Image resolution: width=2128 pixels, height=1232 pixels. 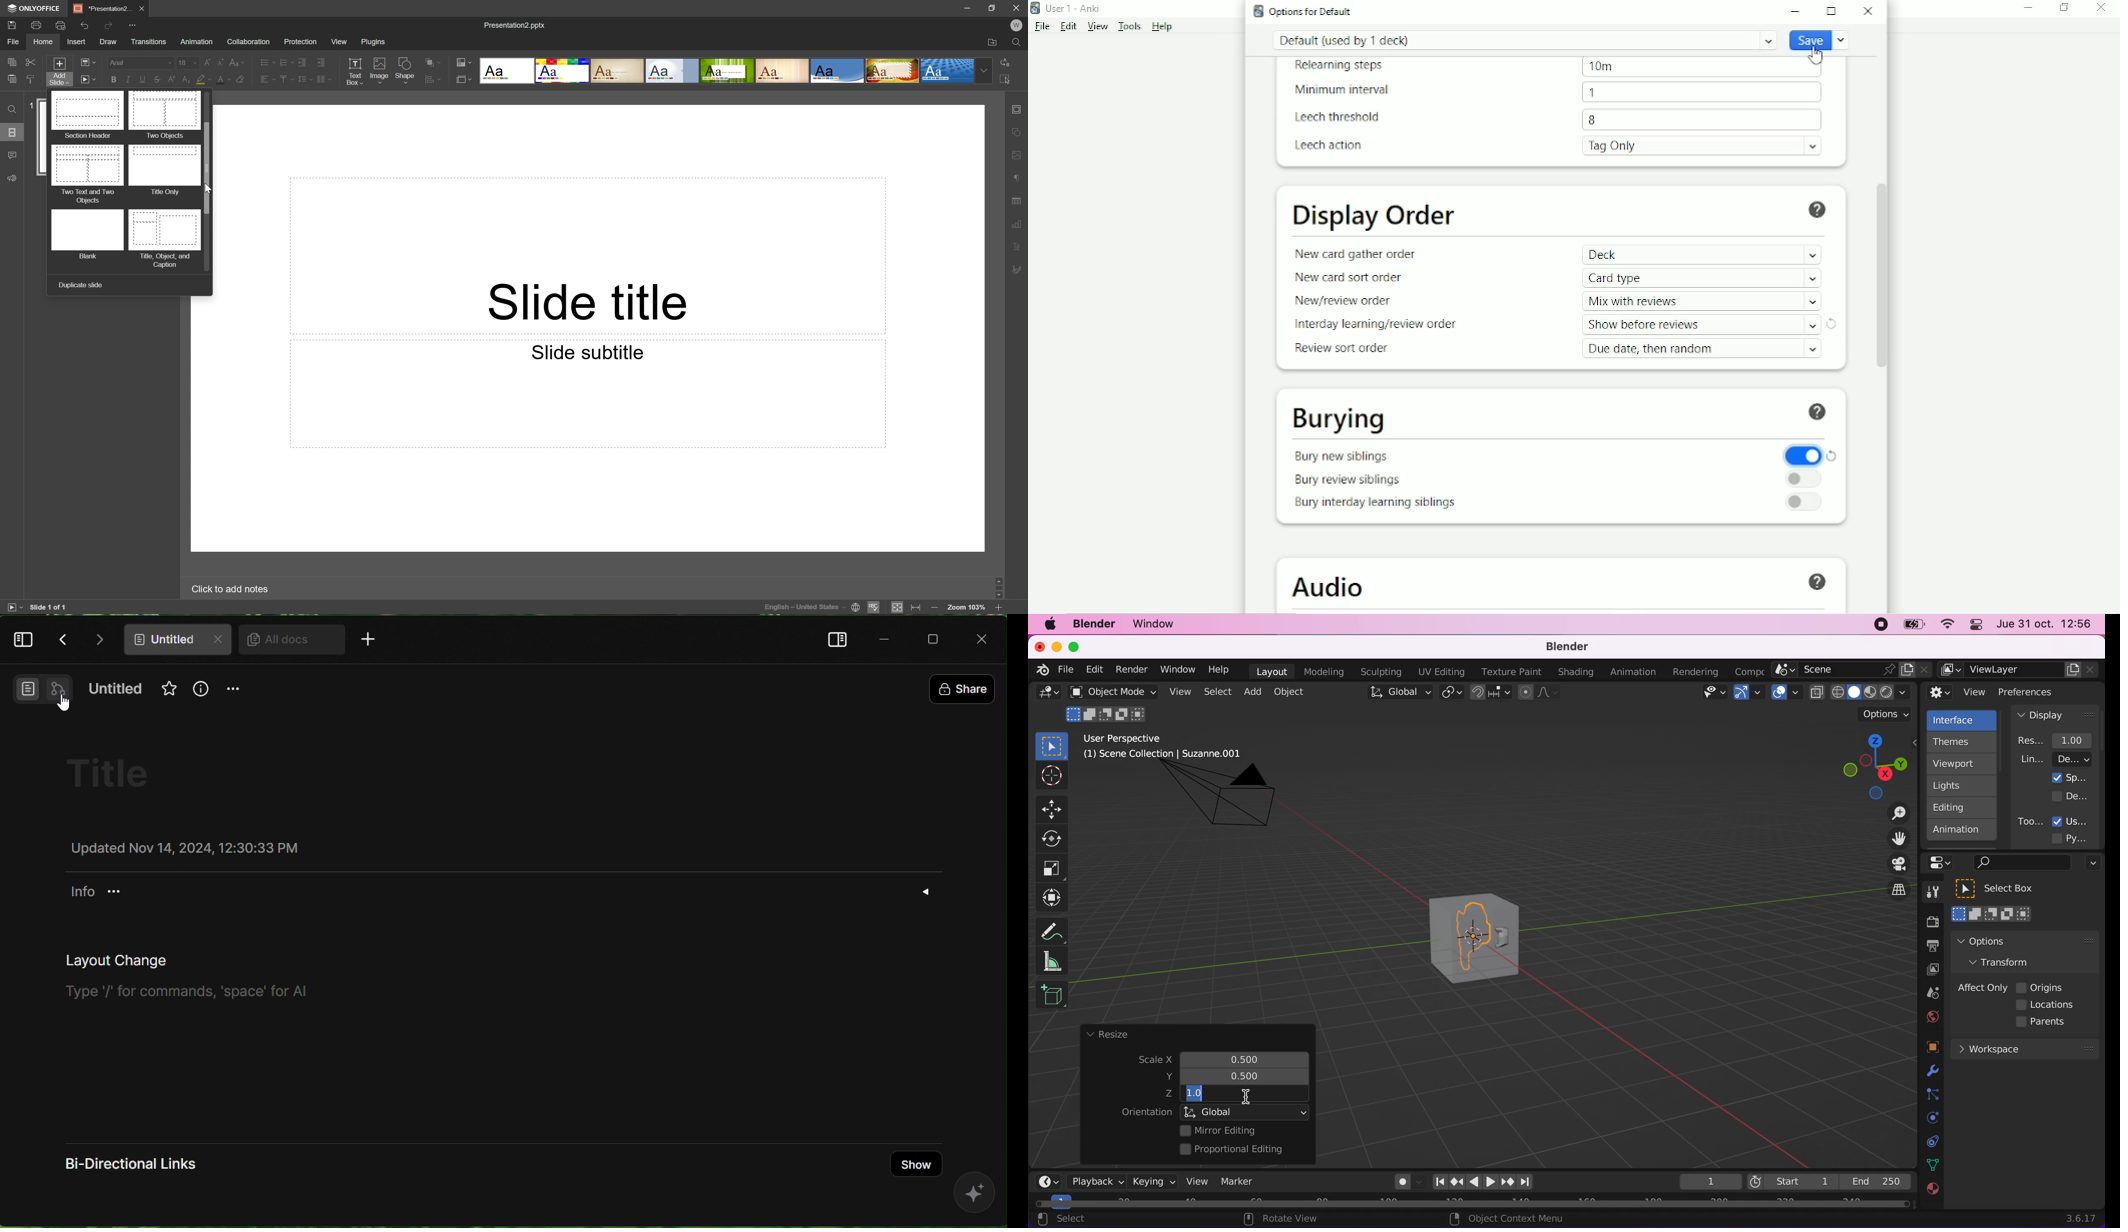 I want to click on select box mode, so click(x=1992, y=914).